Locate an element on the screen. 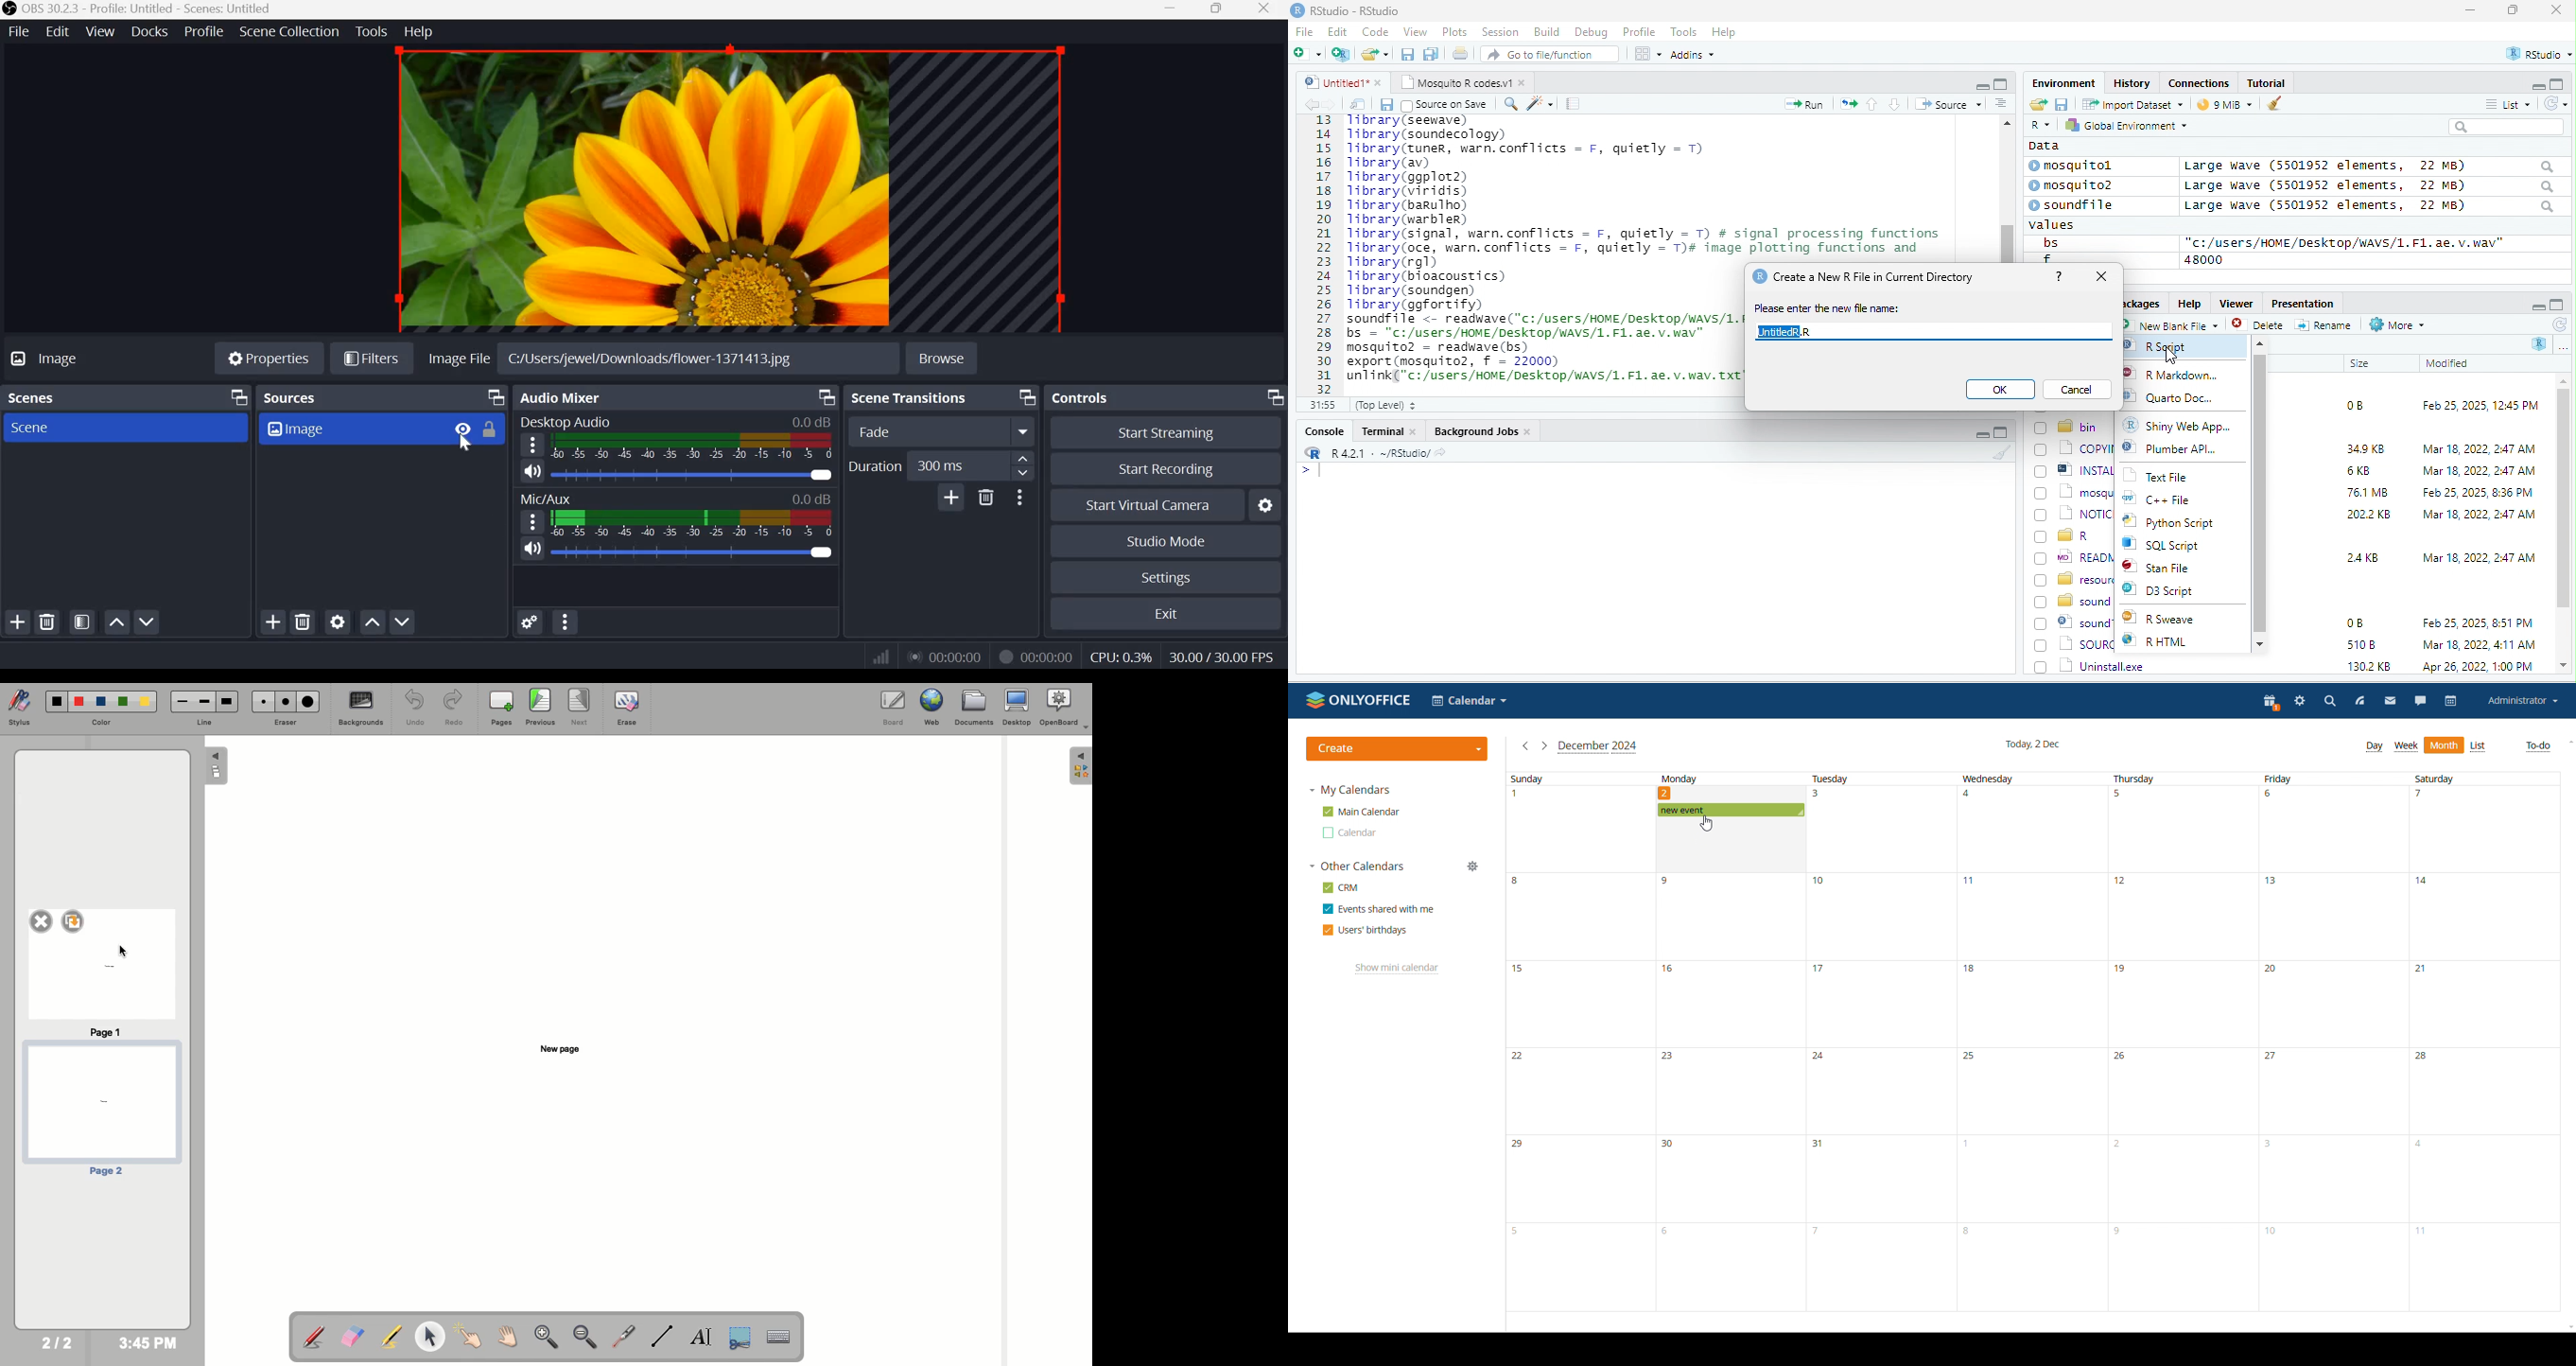  image file is located at coordinates (458, 359).